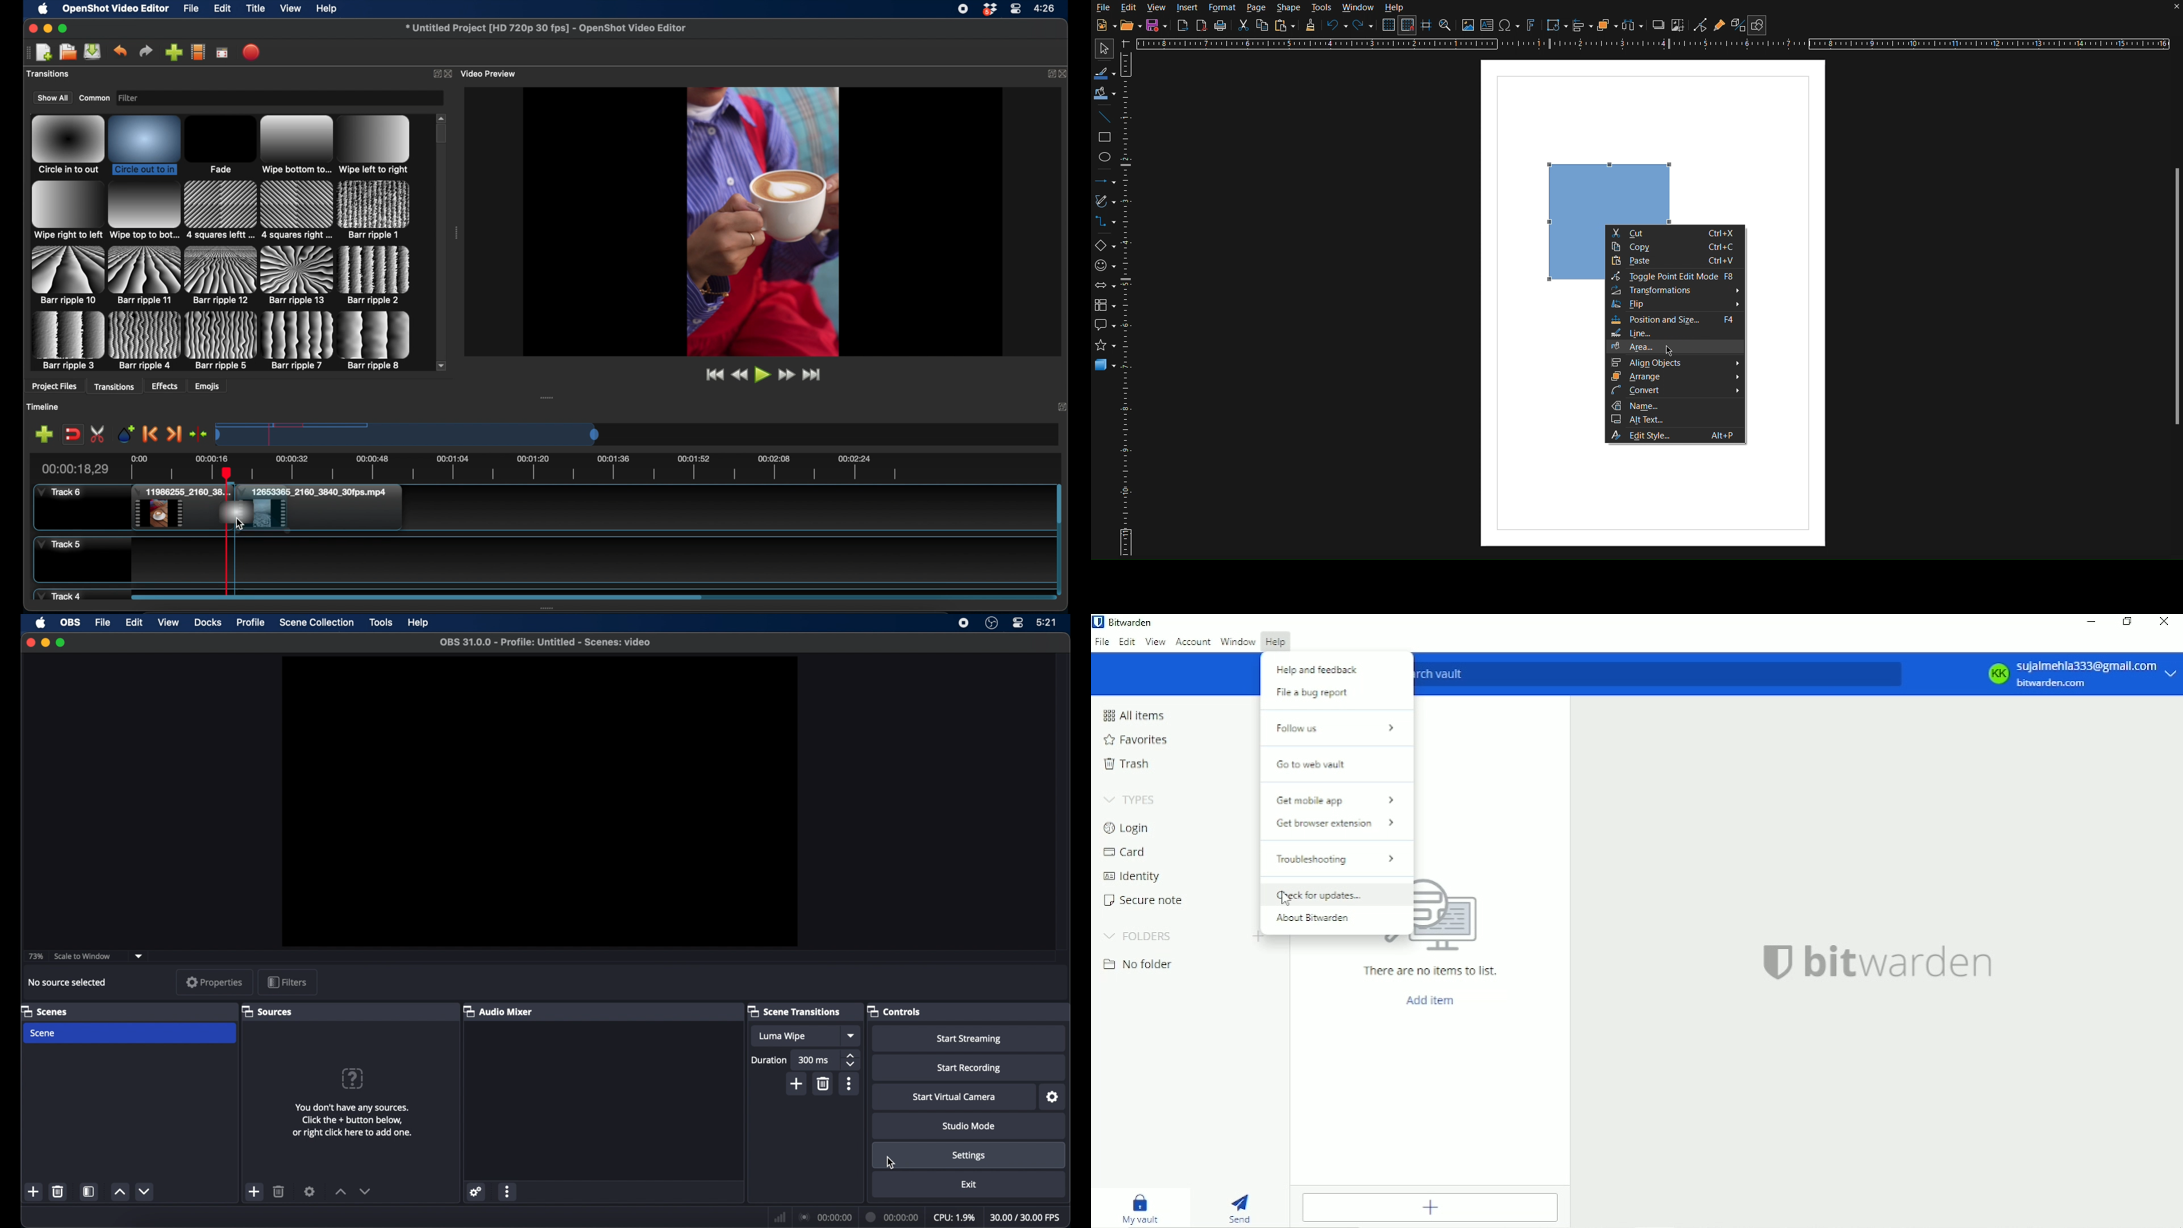 Image resolution: width=2184 pixels, height=1232 pixels. I want to click on duration, so click(770, 1060).